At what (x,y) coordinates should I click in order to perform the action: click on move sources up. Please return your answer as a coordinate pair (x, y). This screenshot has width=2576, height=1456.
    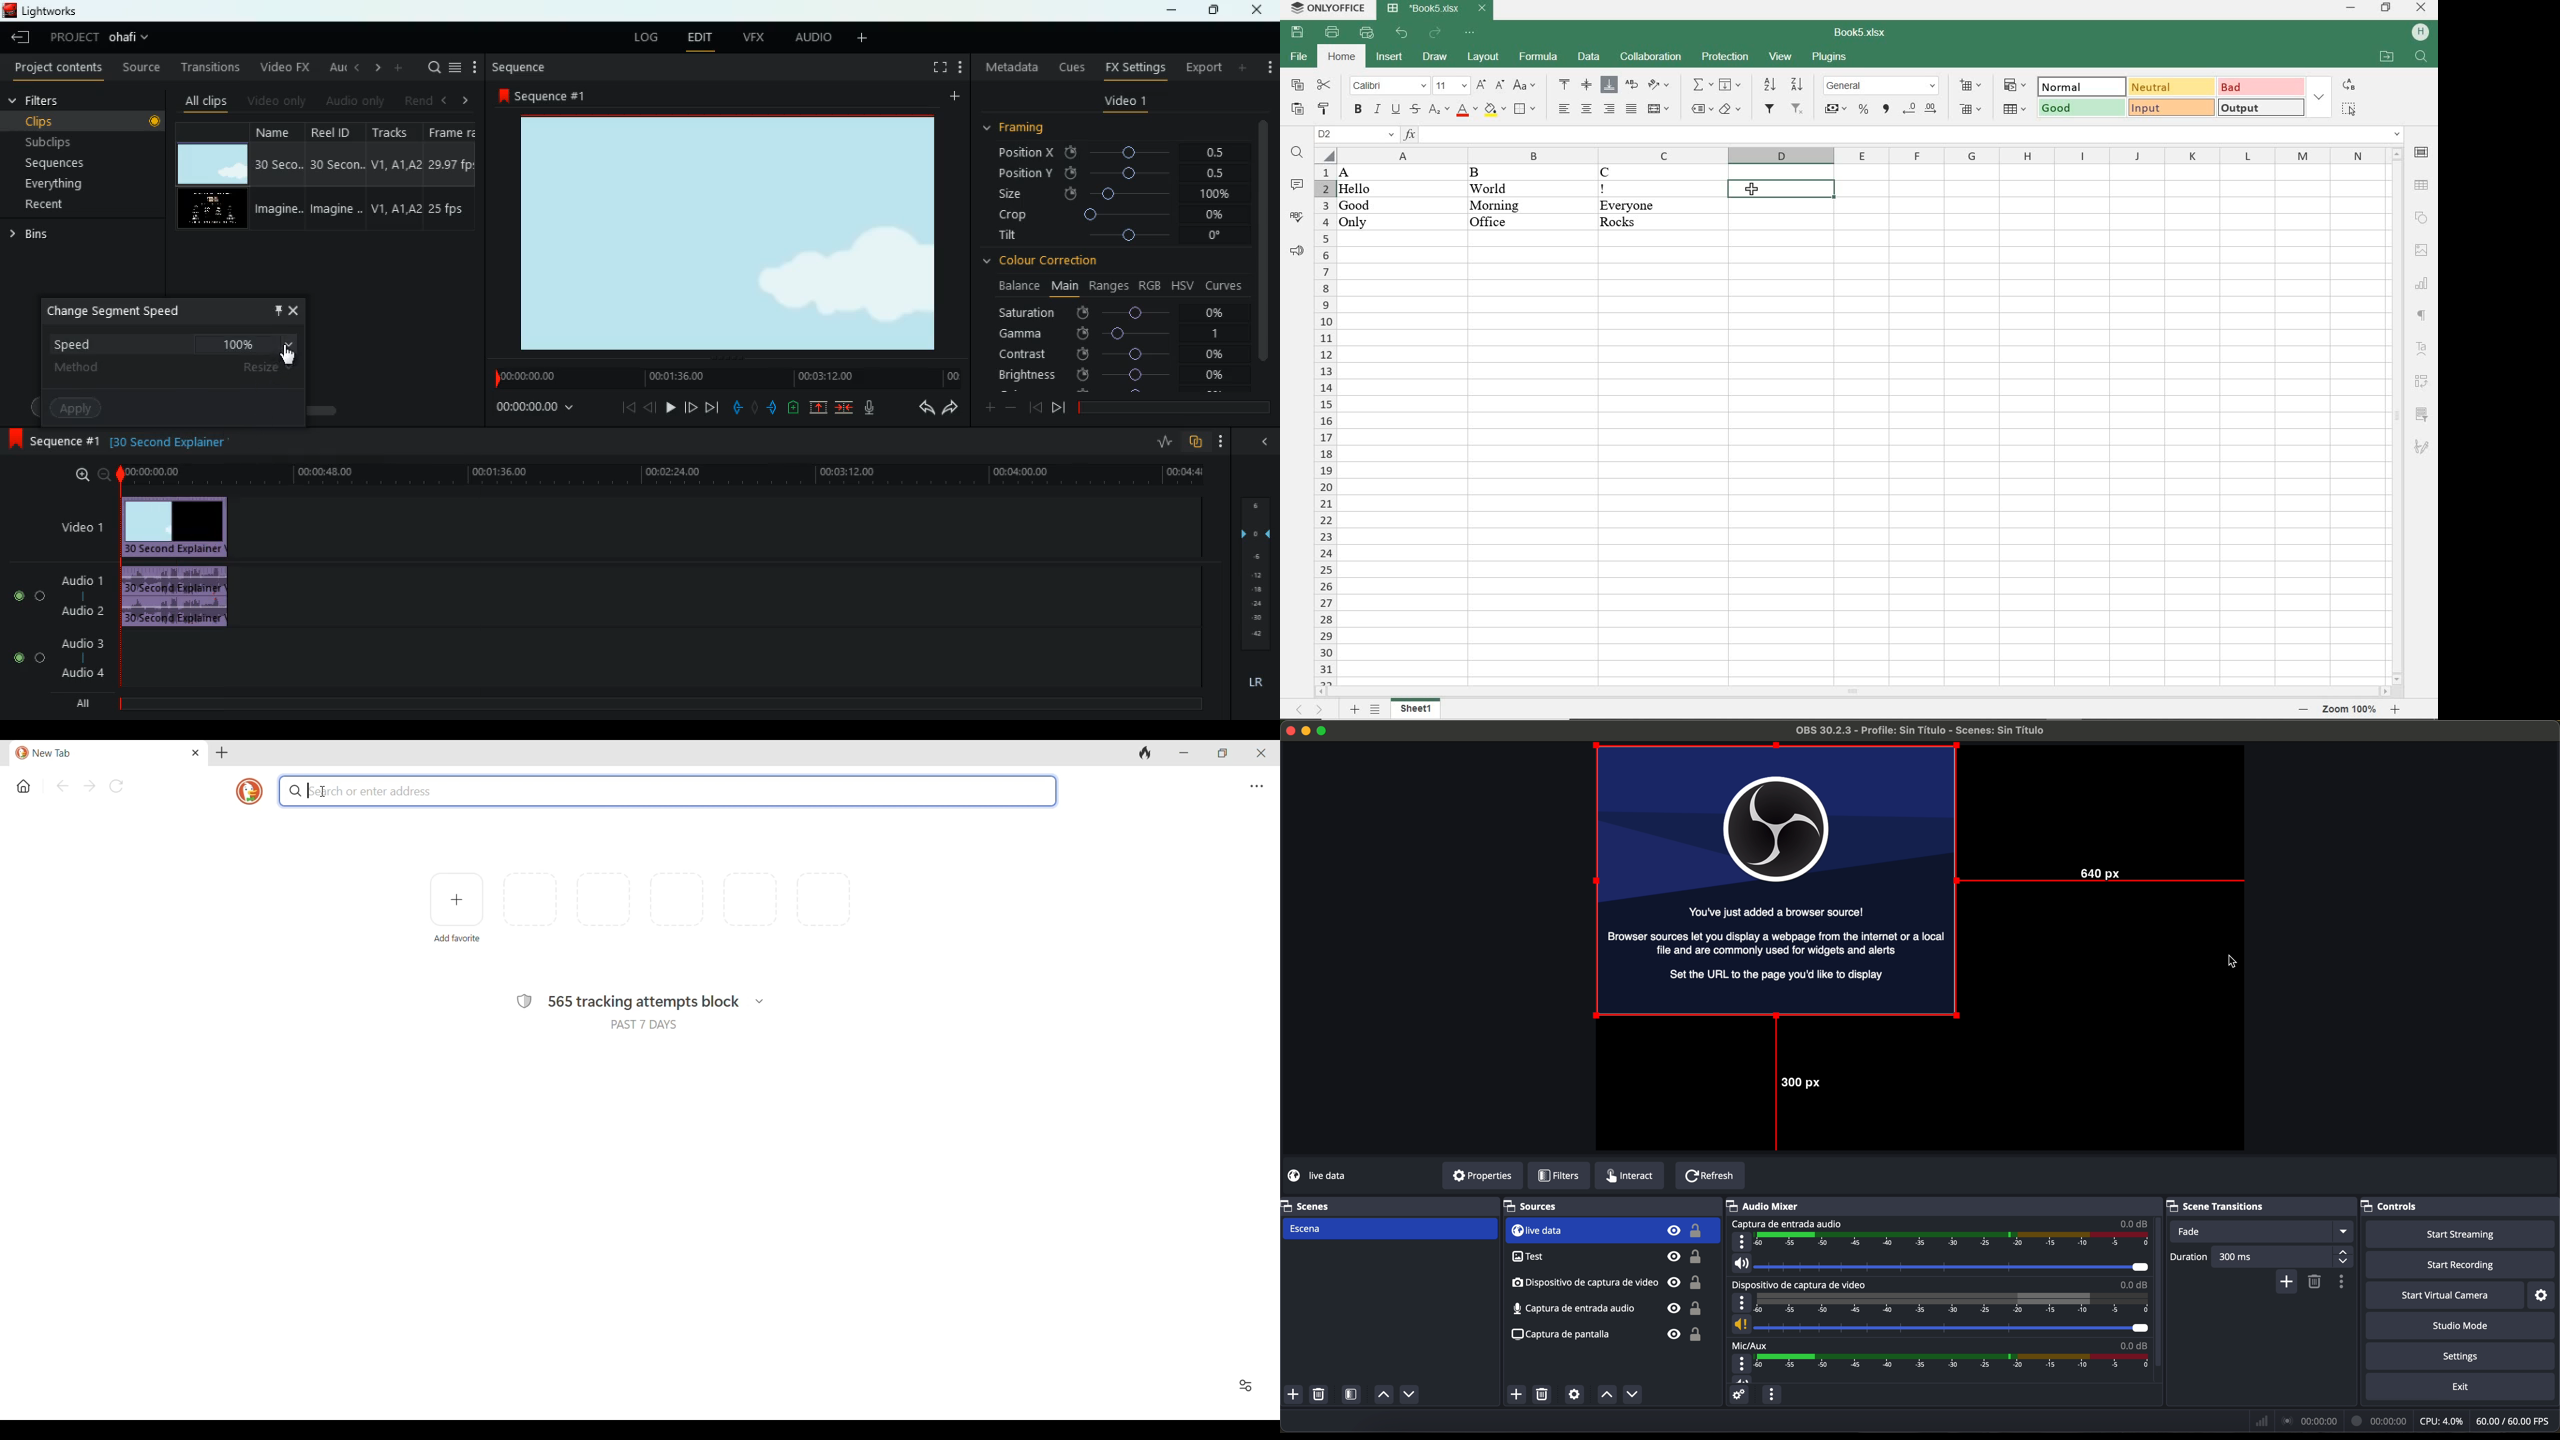
    Looking at the image, I should click on (1384, 1394).